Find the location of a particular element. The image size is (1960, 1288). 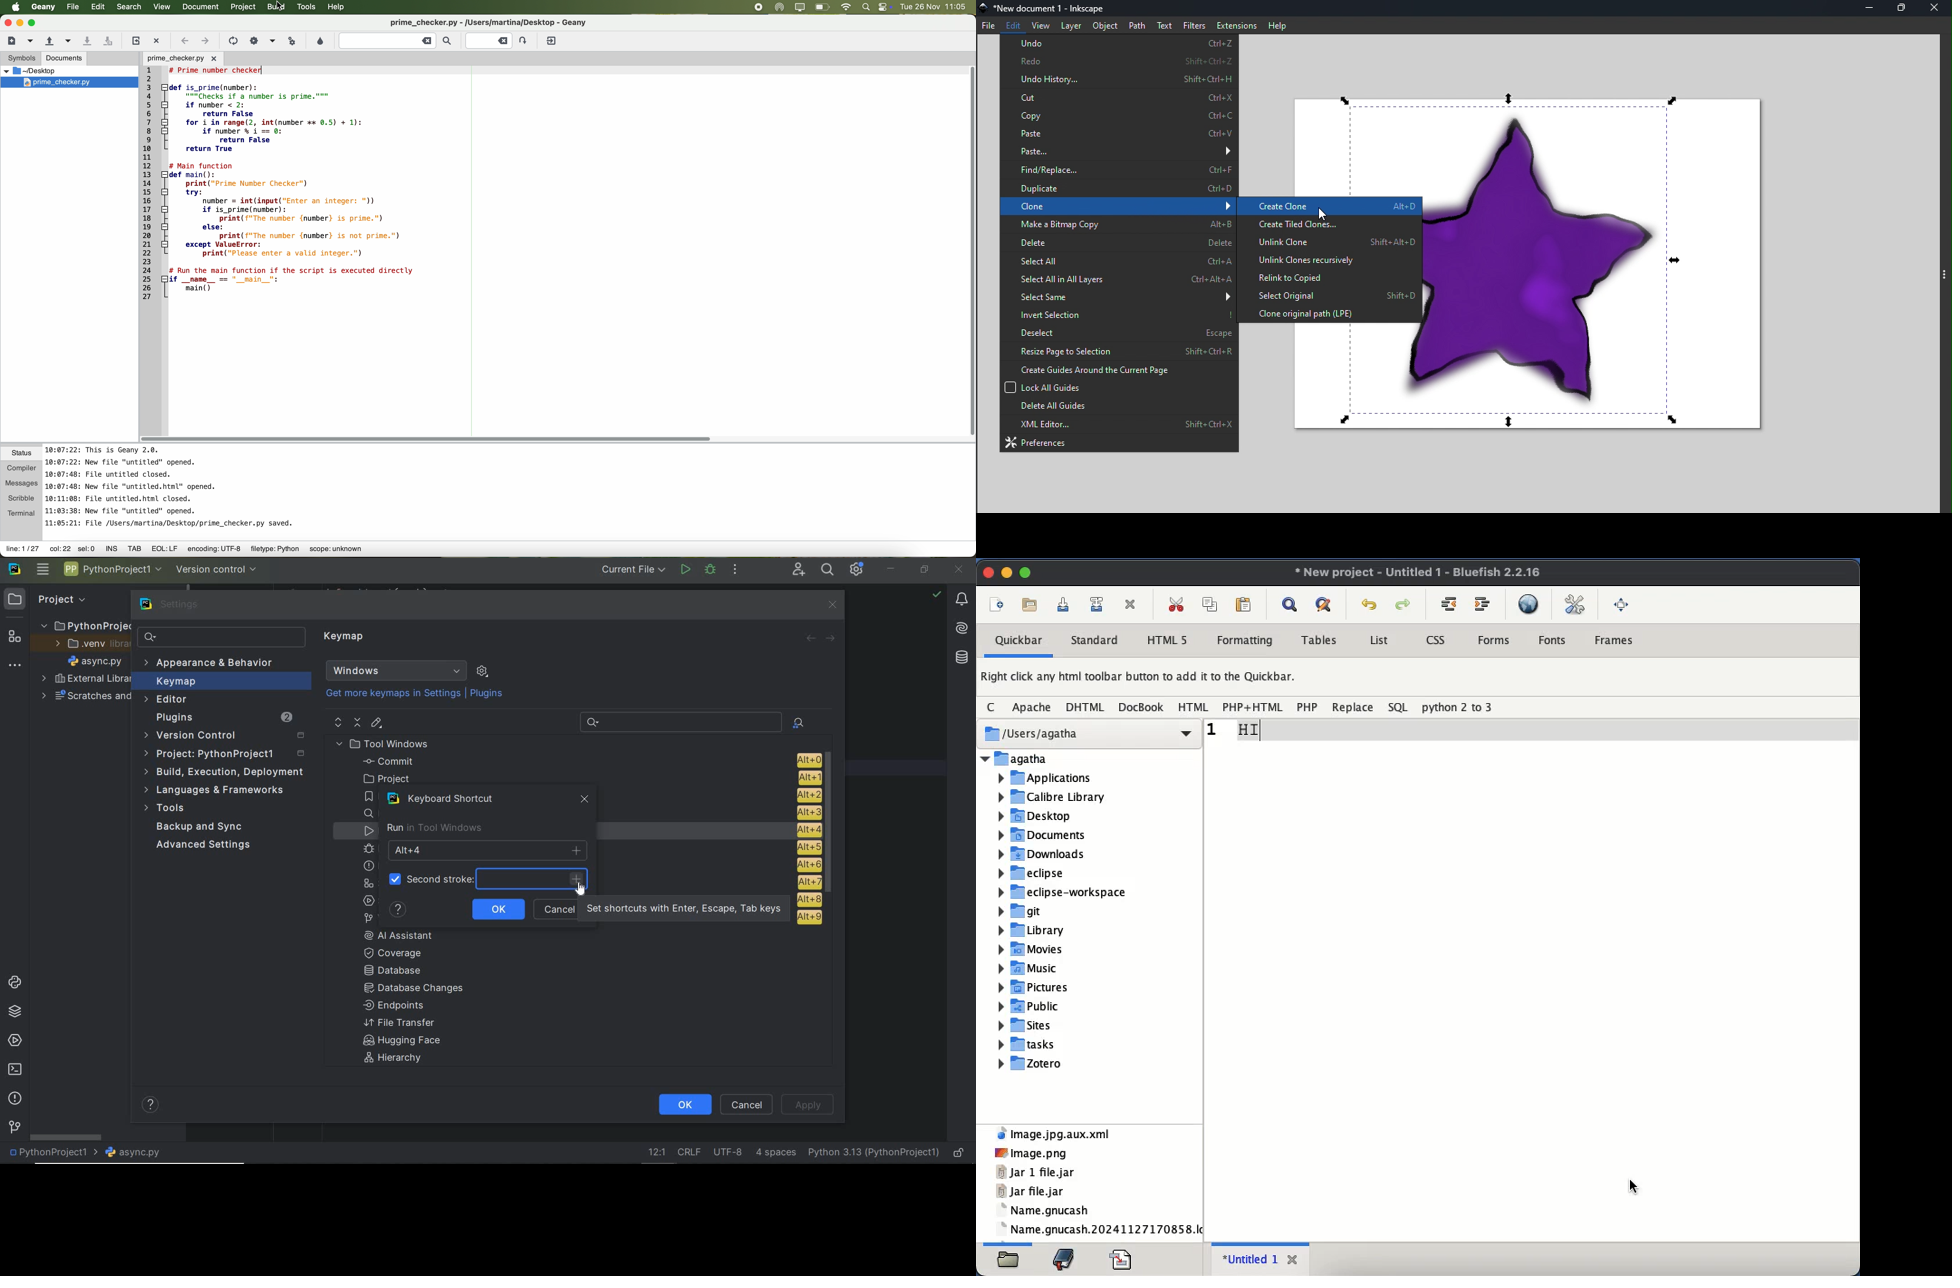

alt + 8 is located at coordinates (808, 900).